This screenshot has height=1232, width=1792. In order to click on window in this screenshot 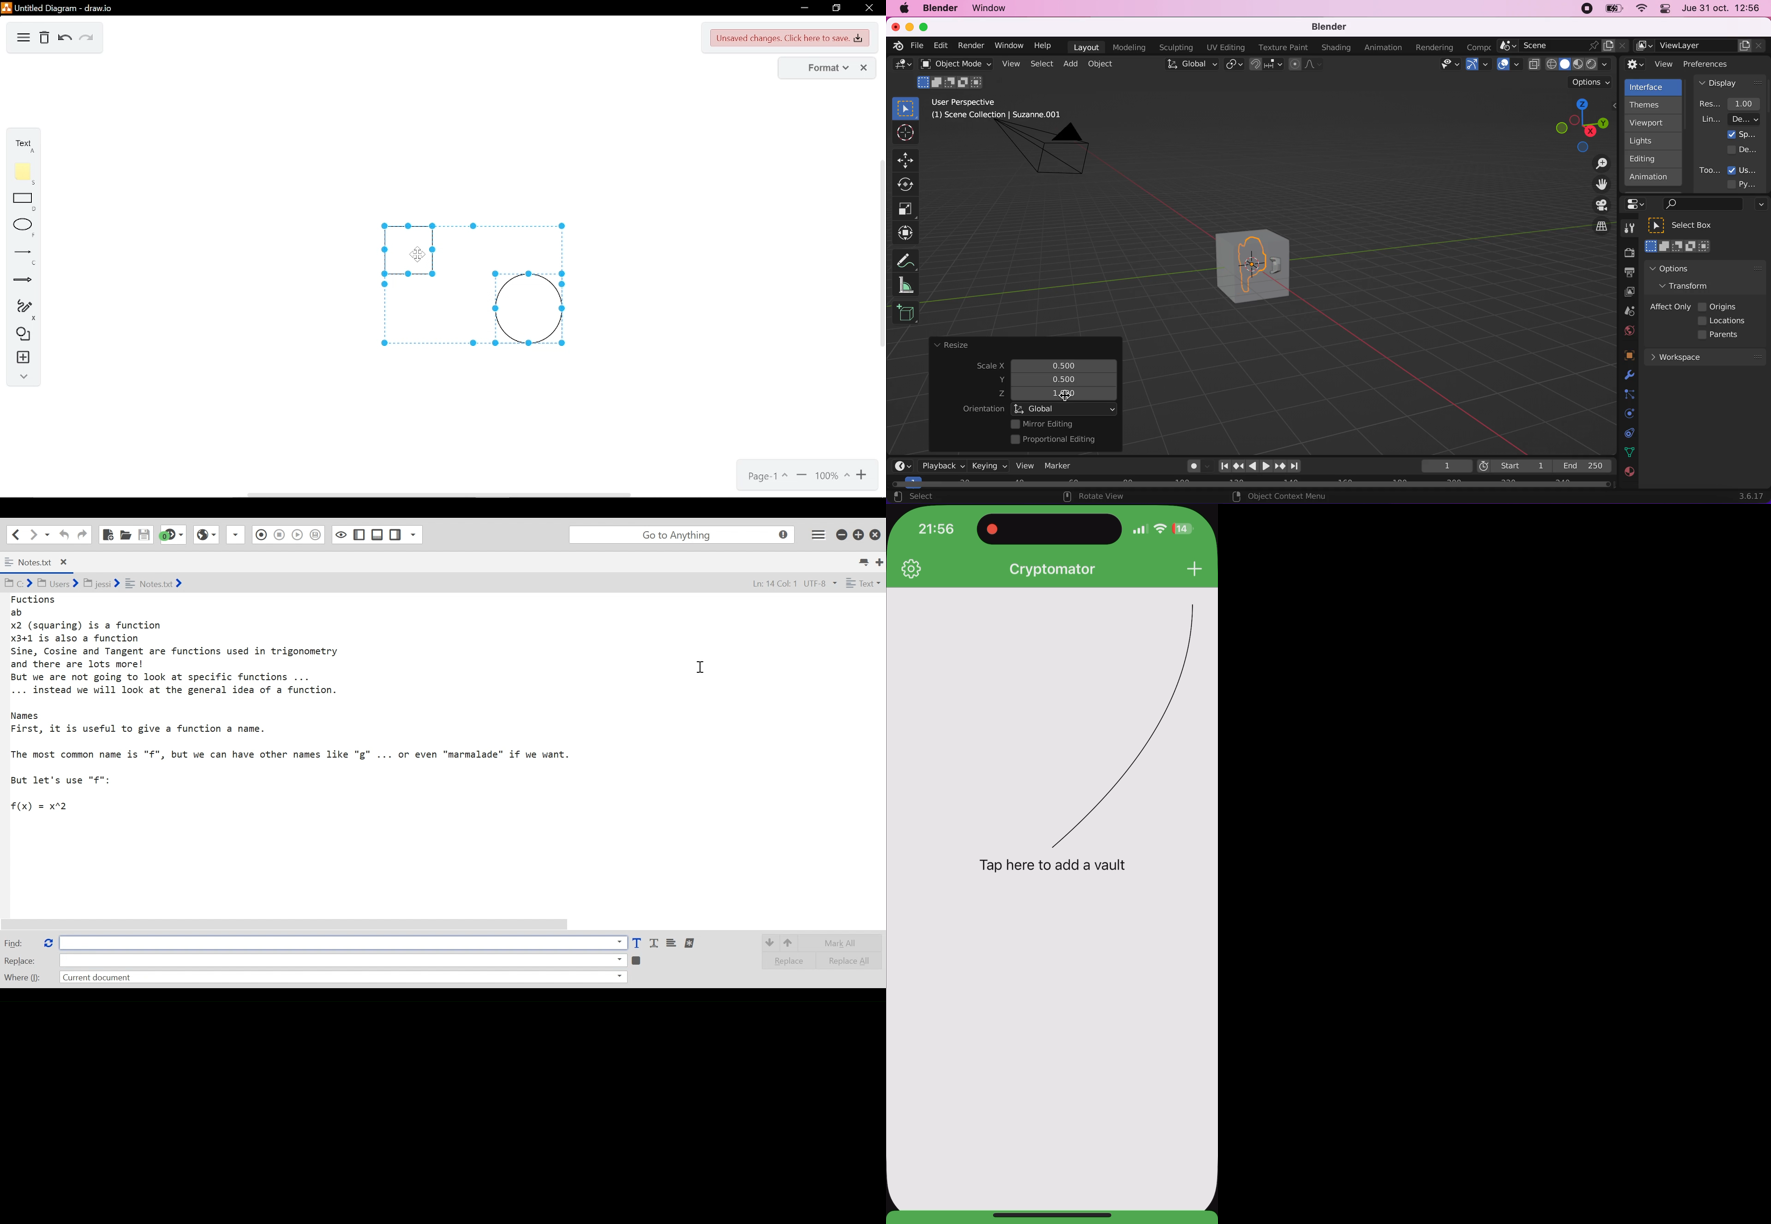, I will do `click(992, 8)`.